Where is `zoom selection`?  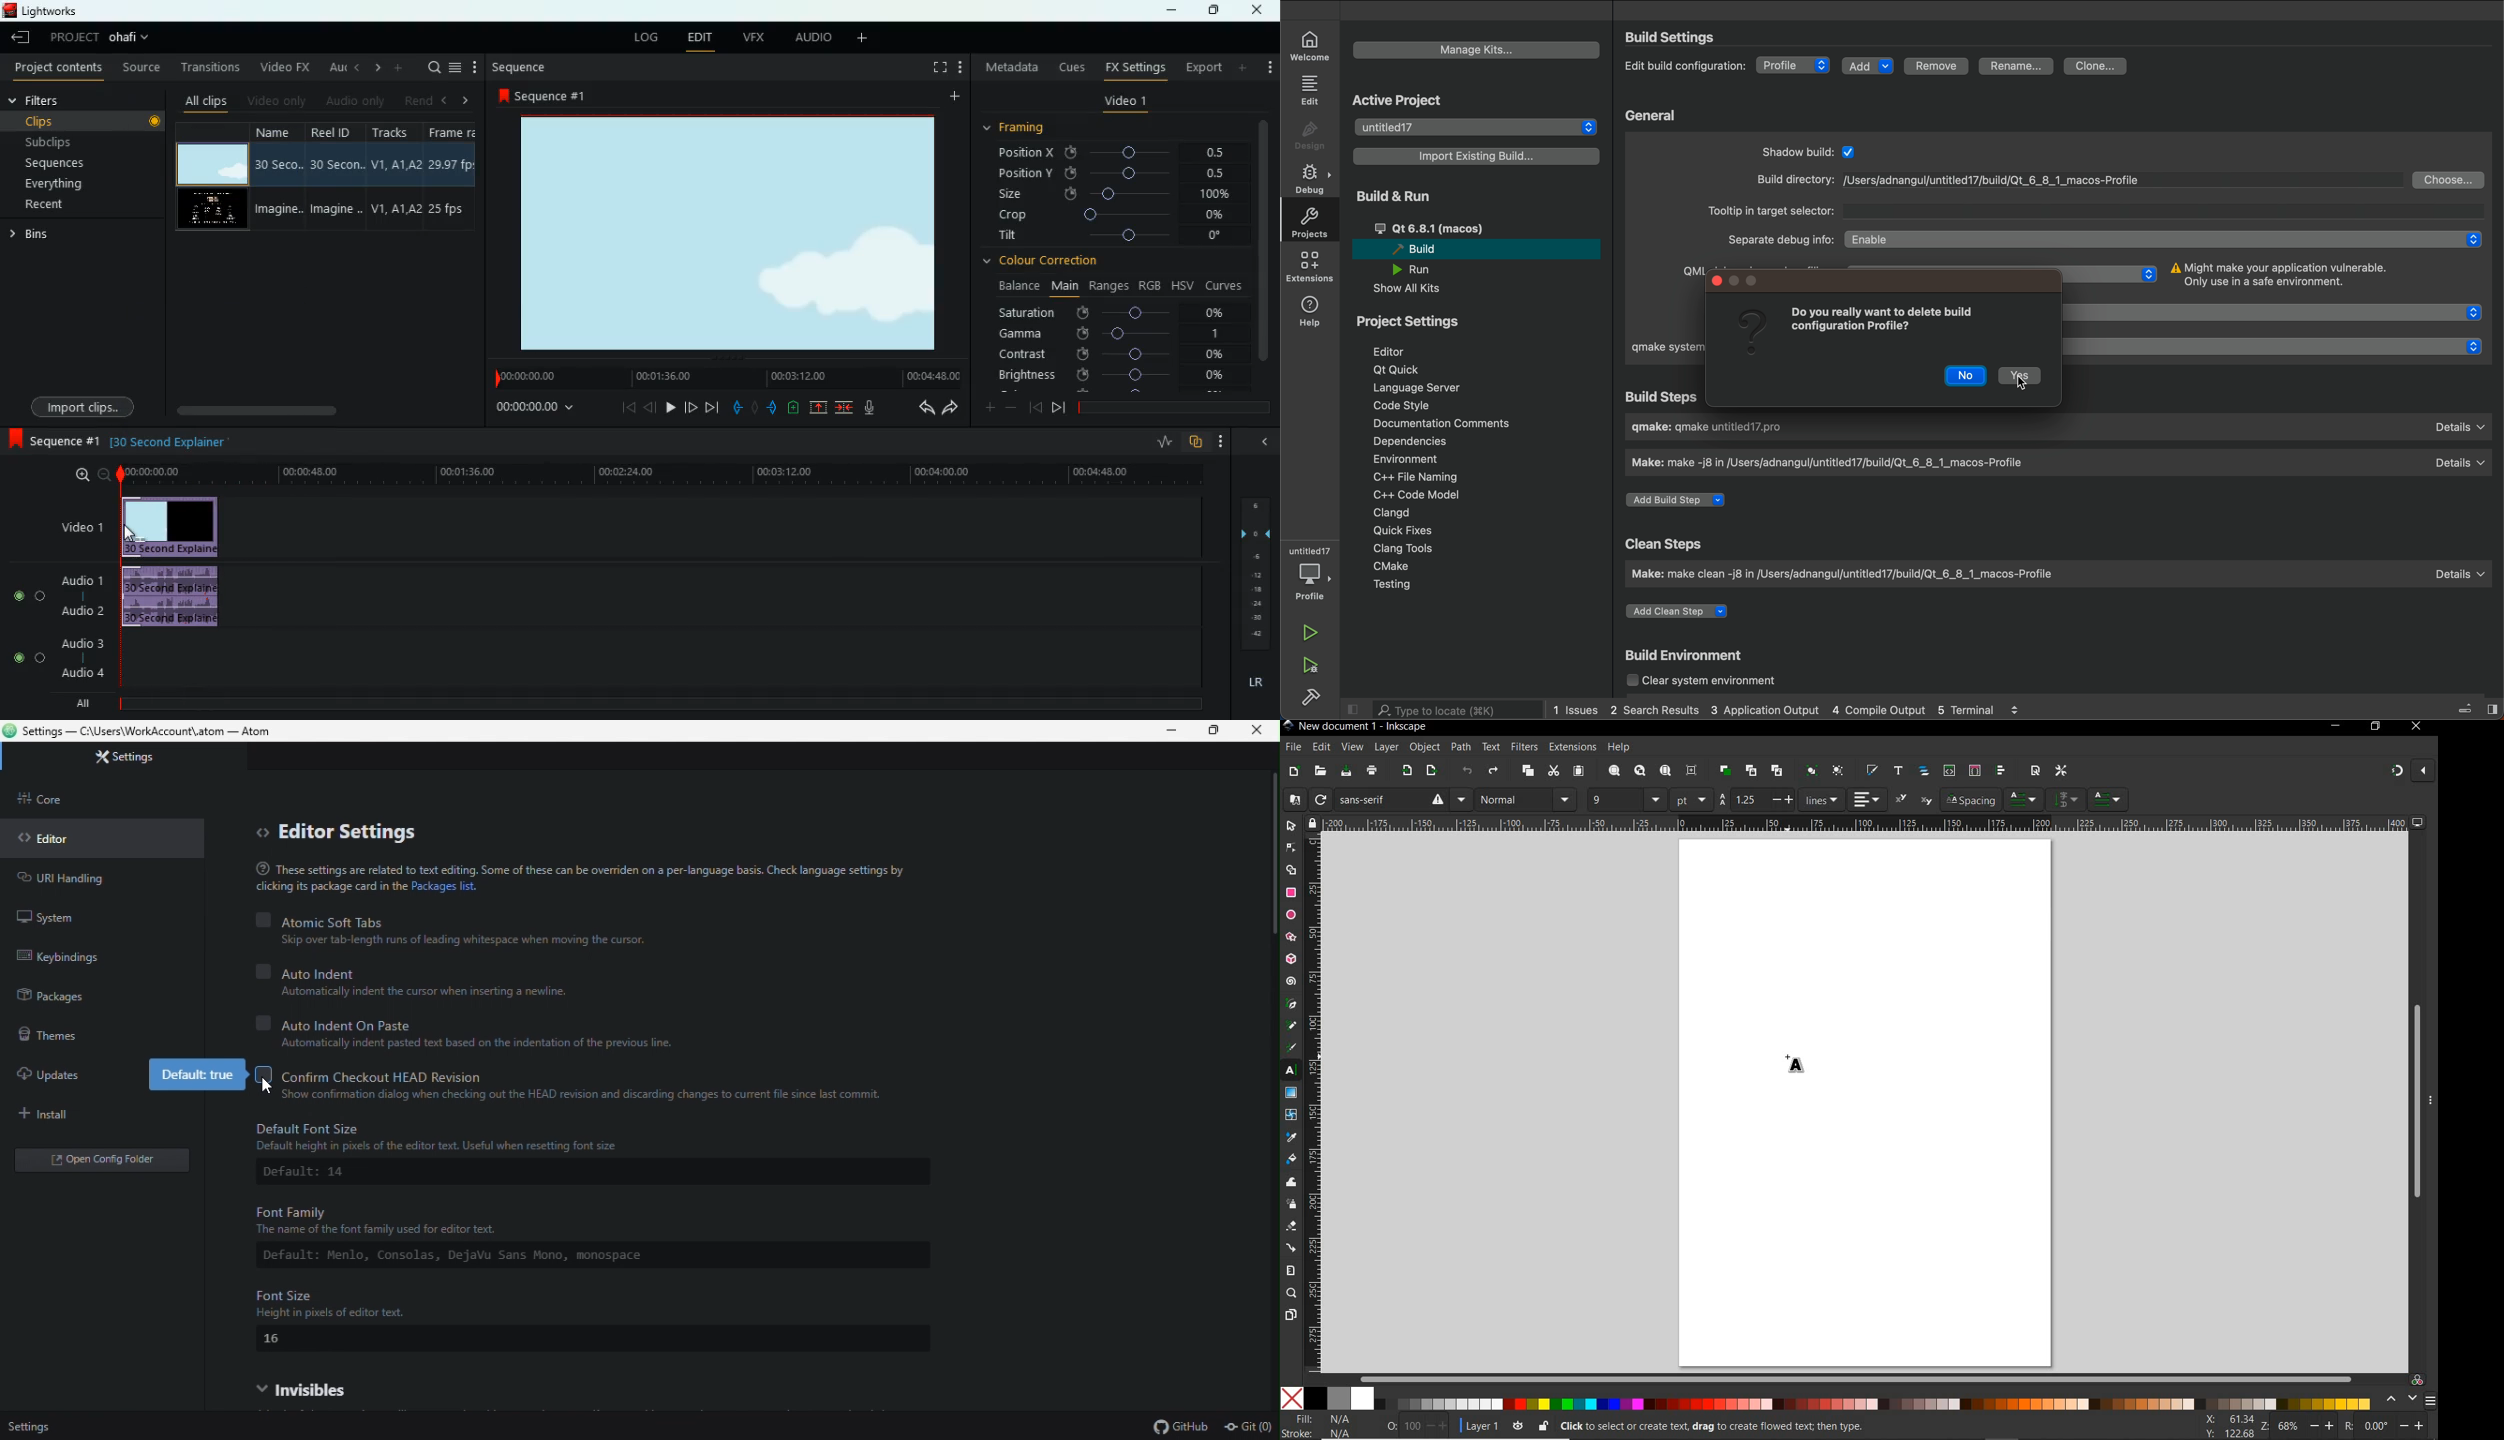
zoom selection is located at coordinates (1615, 771).